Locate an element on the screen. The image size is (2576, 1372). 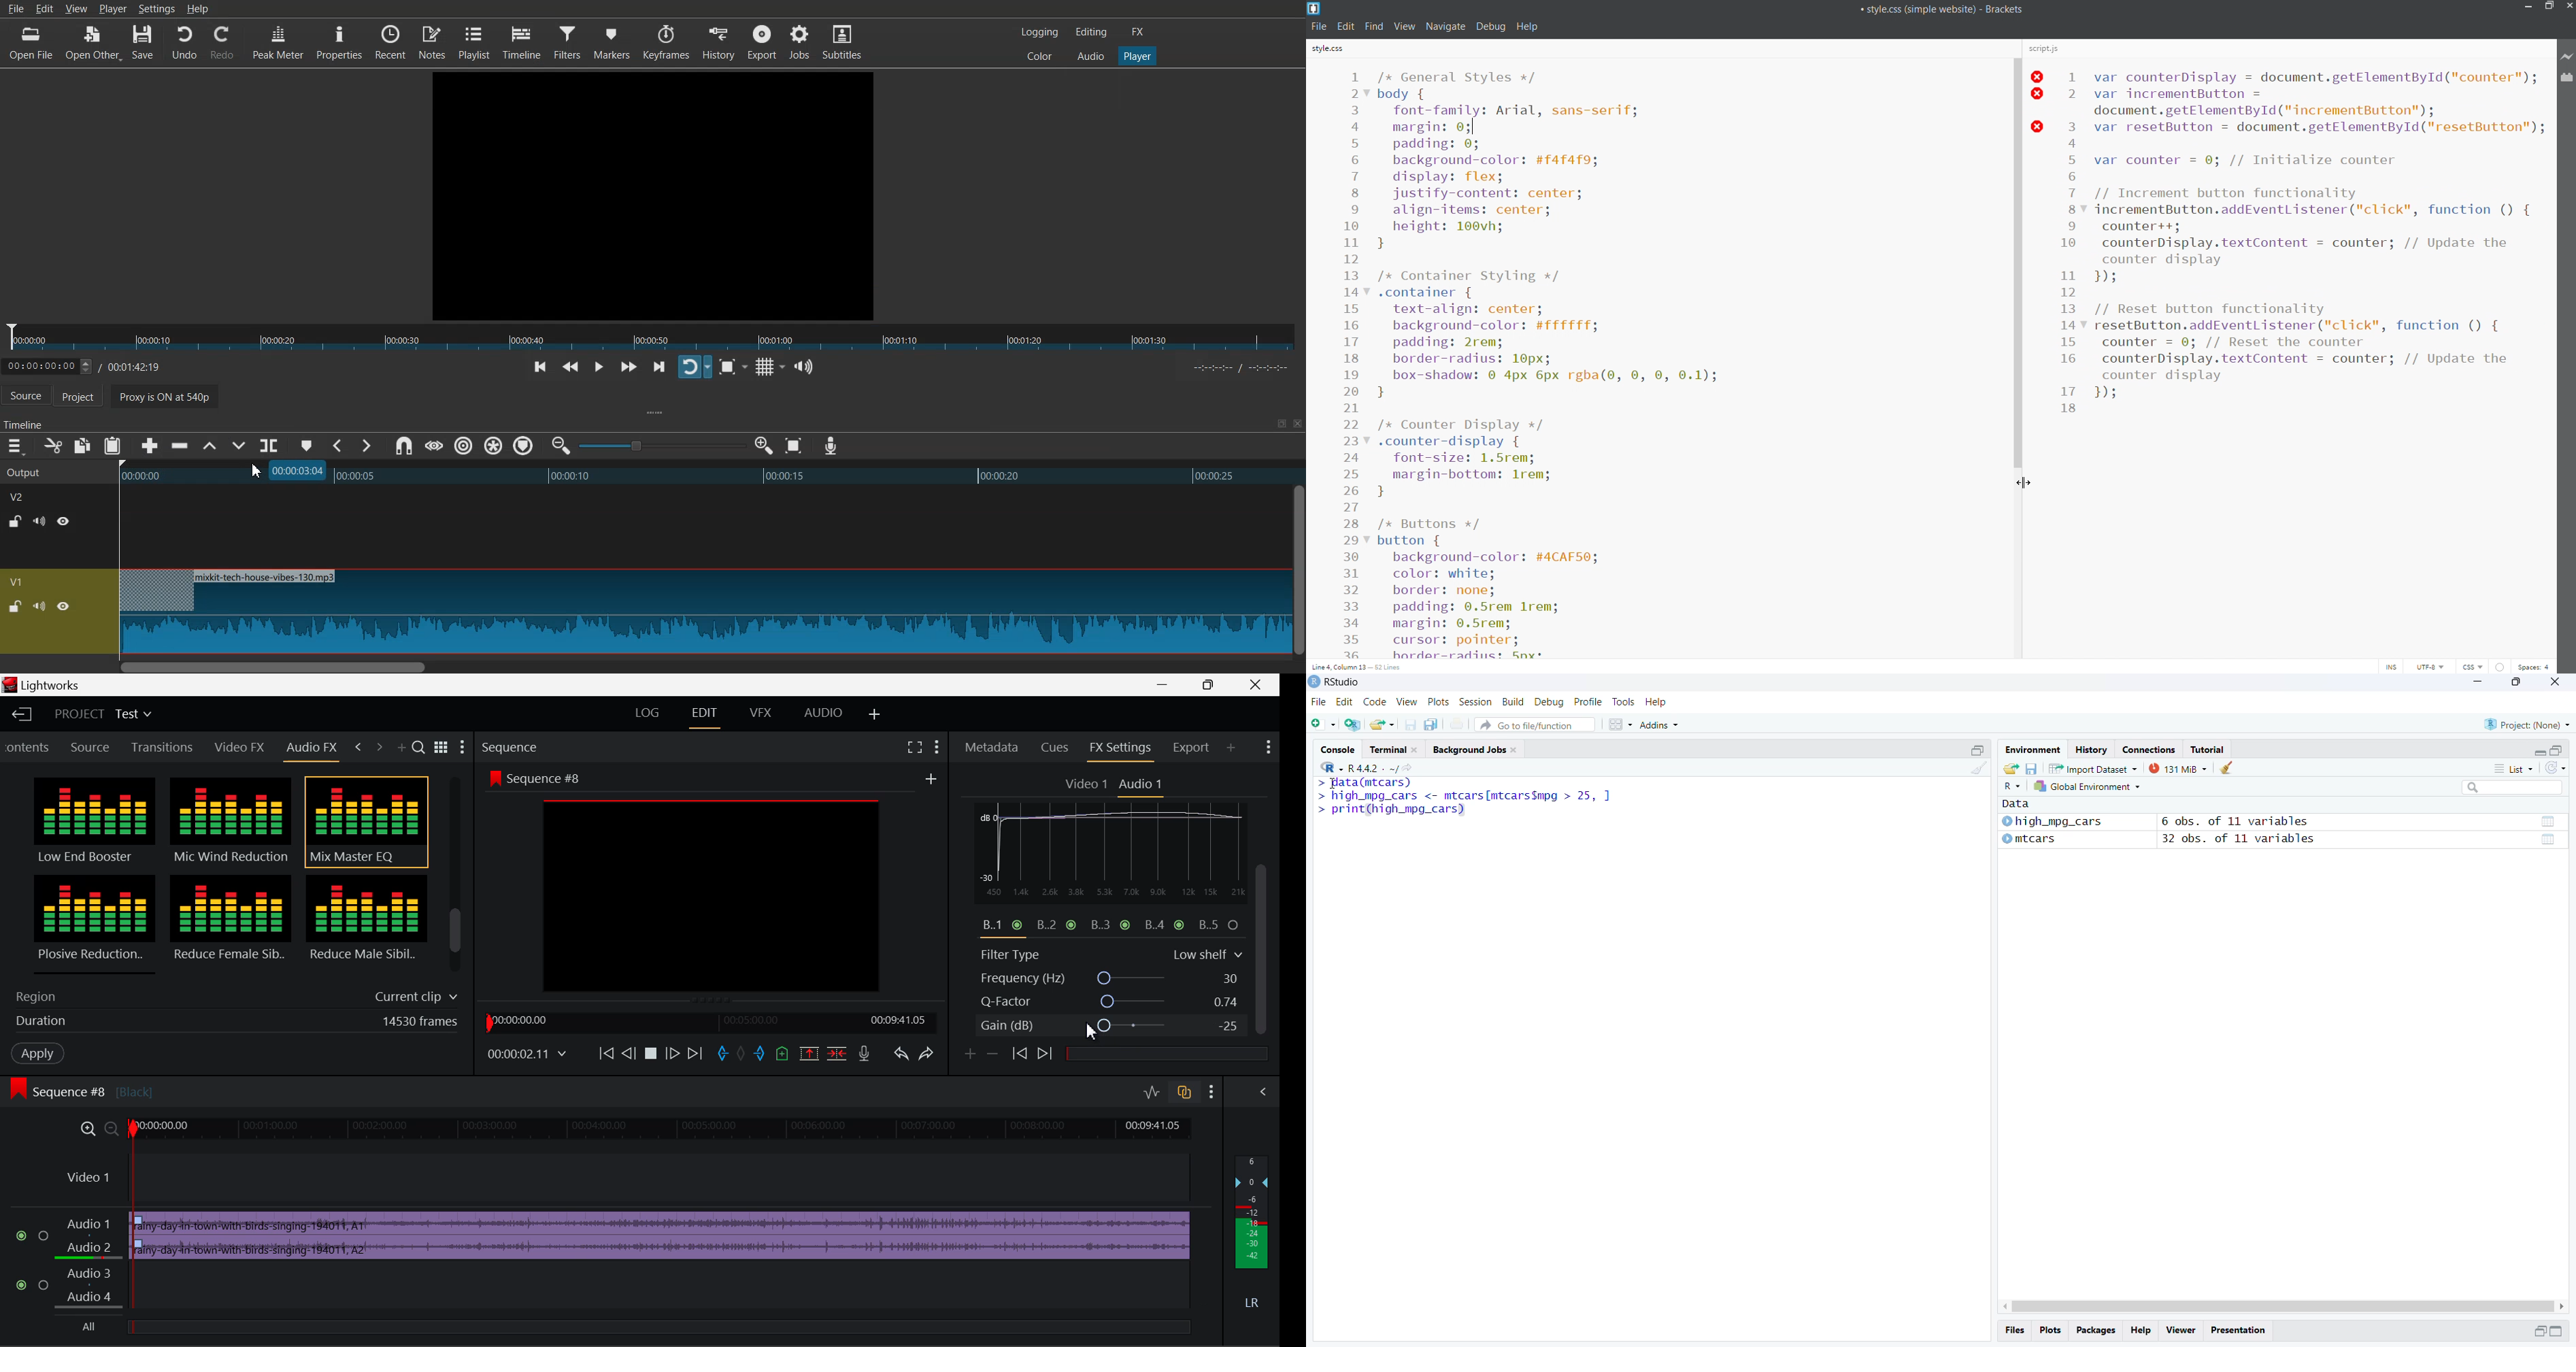
Ripple delete is located at coordinates (180, 446).